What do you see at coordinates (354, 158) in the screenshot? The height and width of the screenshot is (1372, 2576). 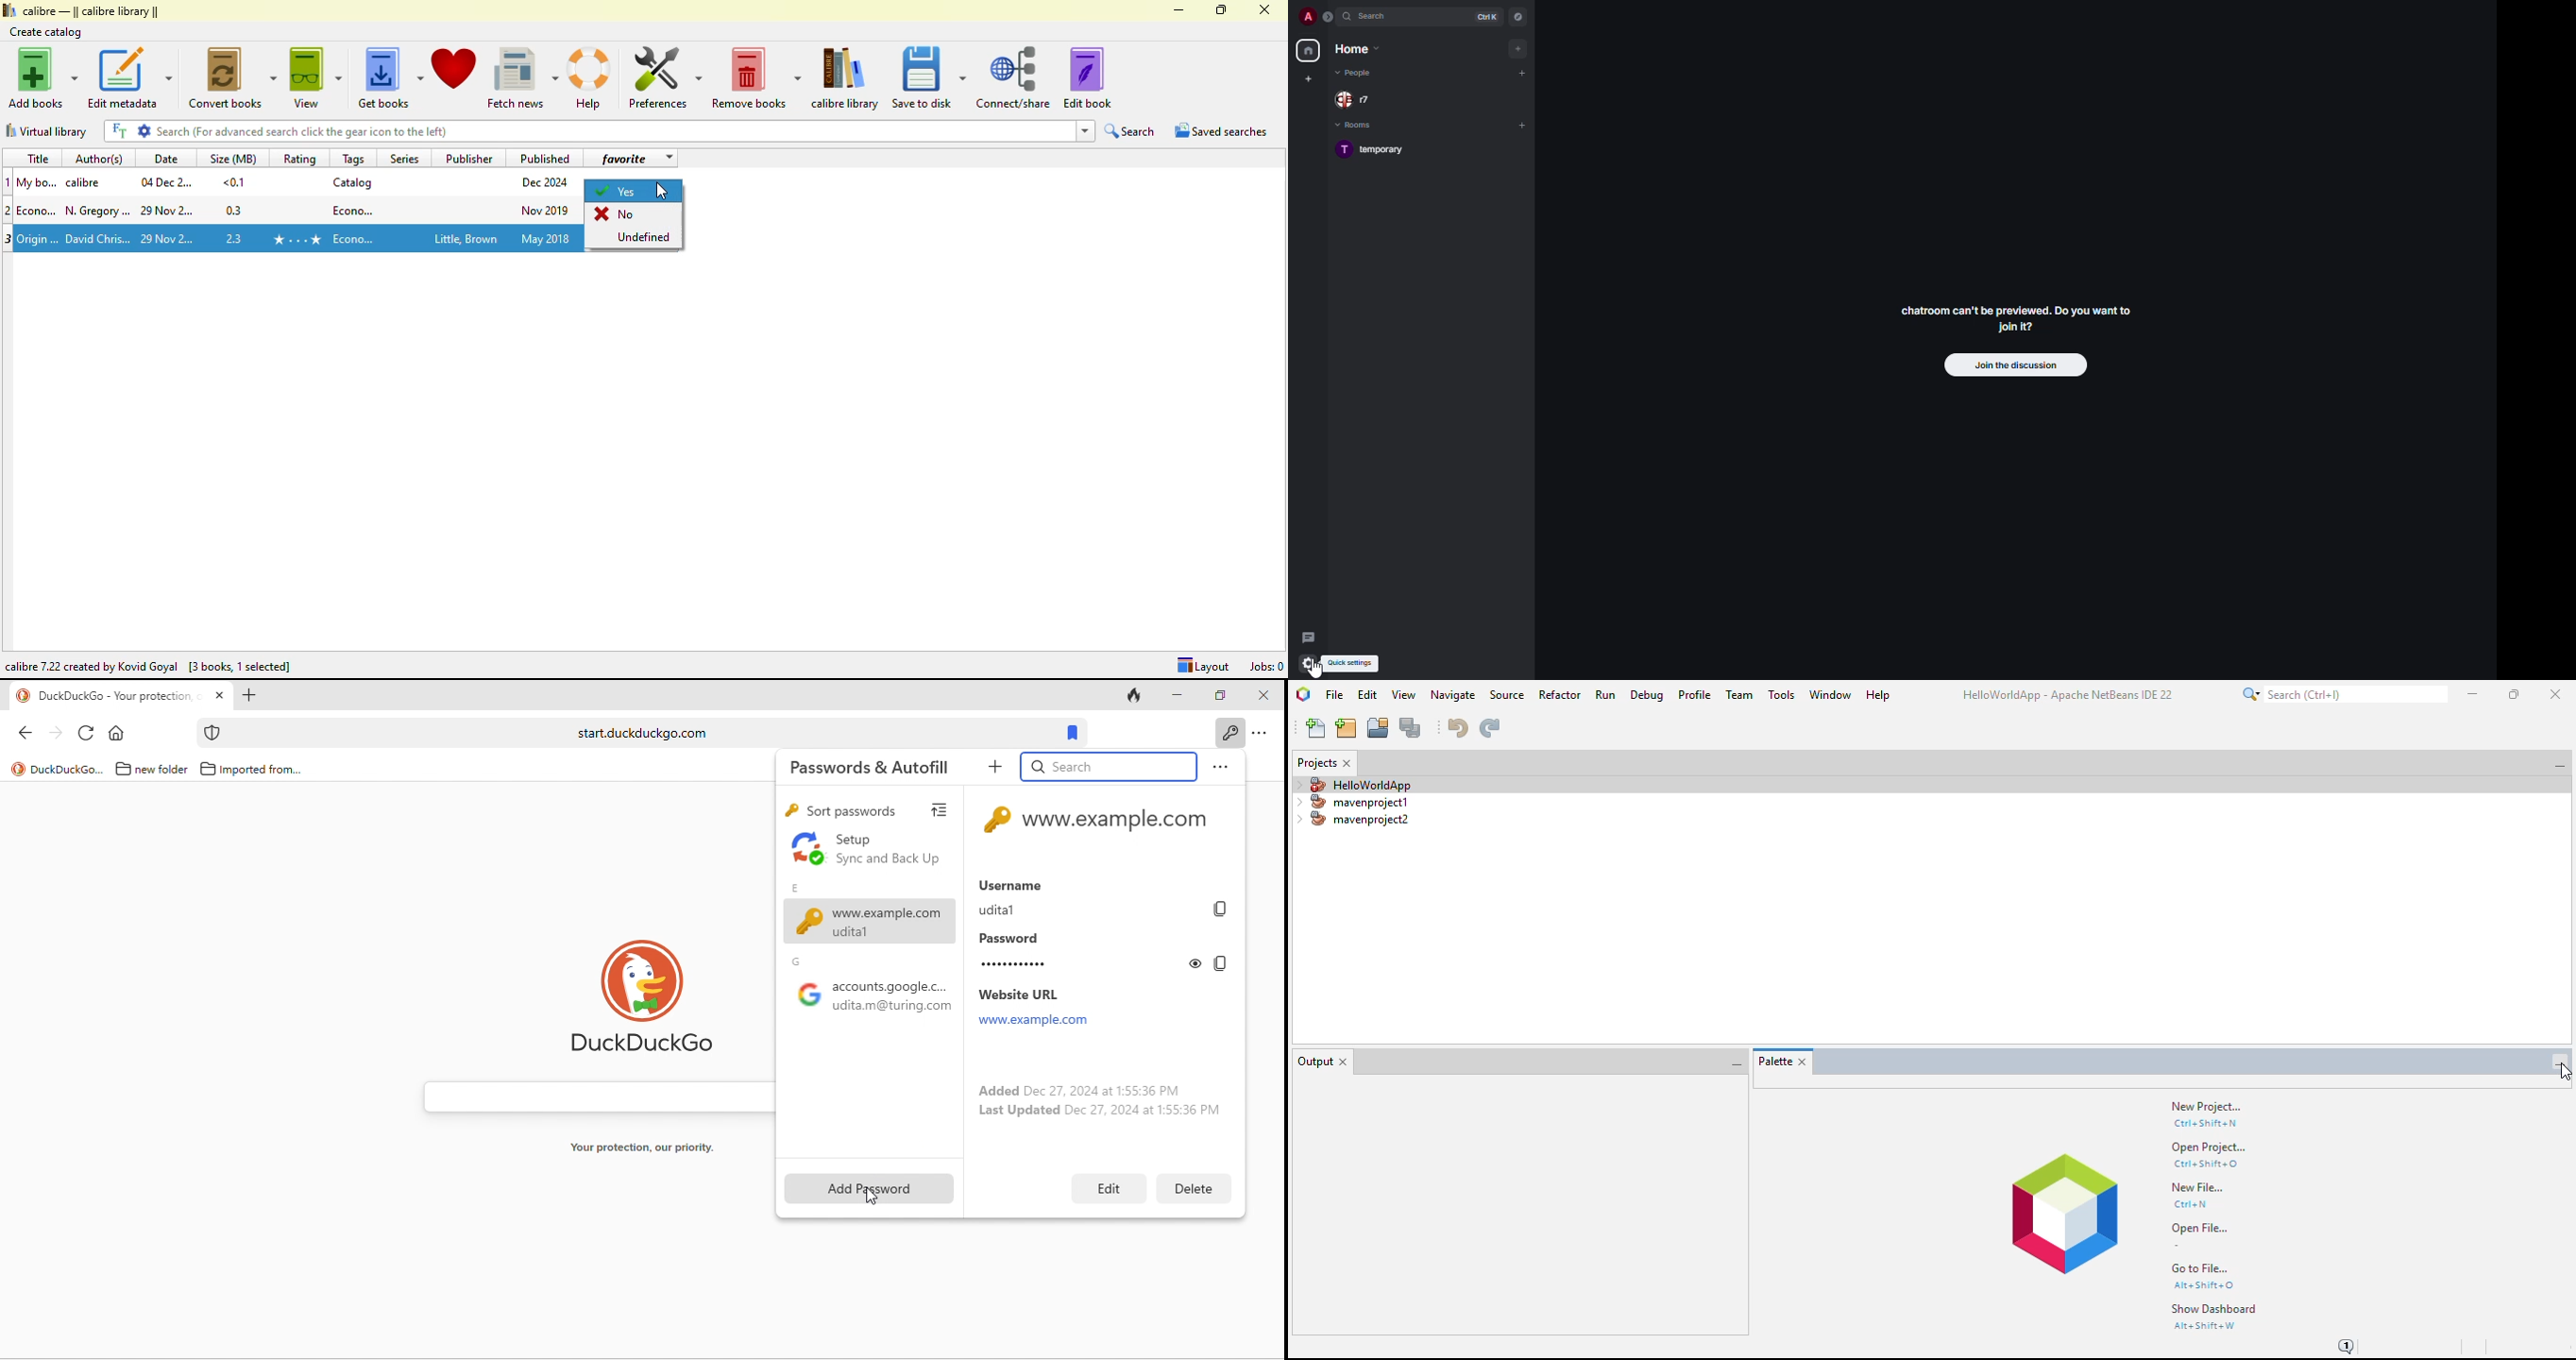 I see `tags` at bounding box center [354, 158].